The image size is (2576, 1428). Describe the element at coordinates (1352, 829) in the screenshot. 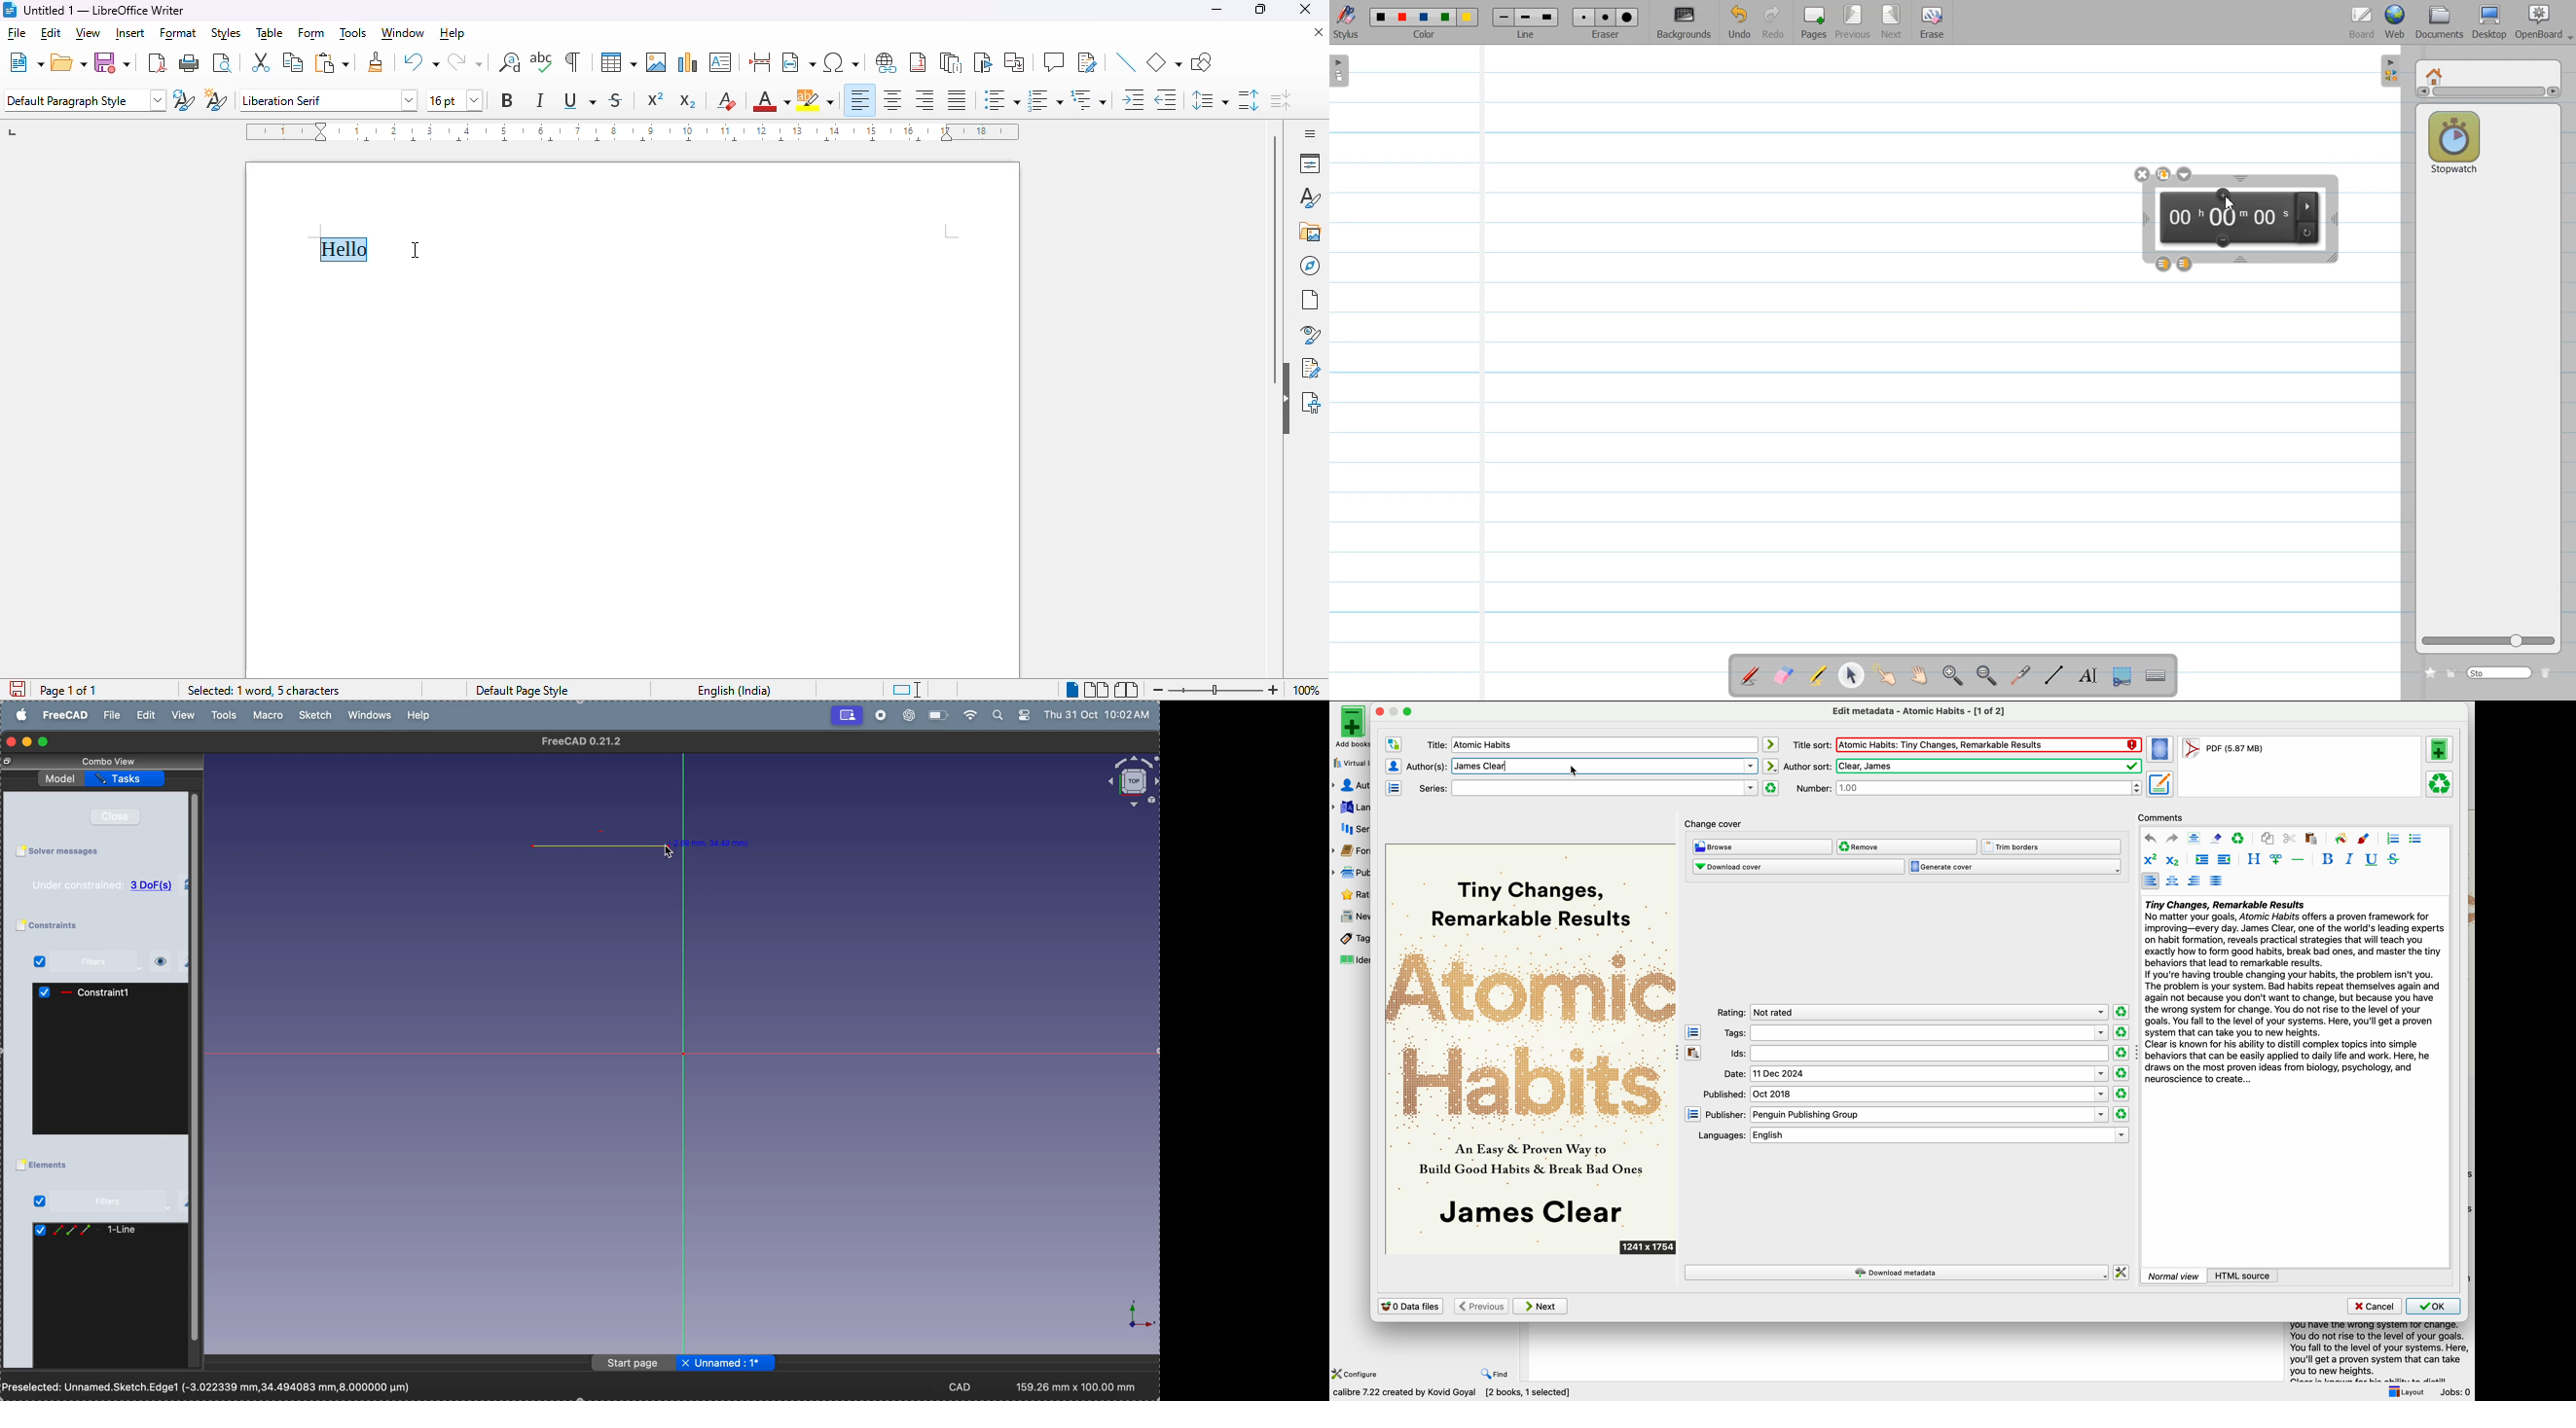

I see `series` at that location.